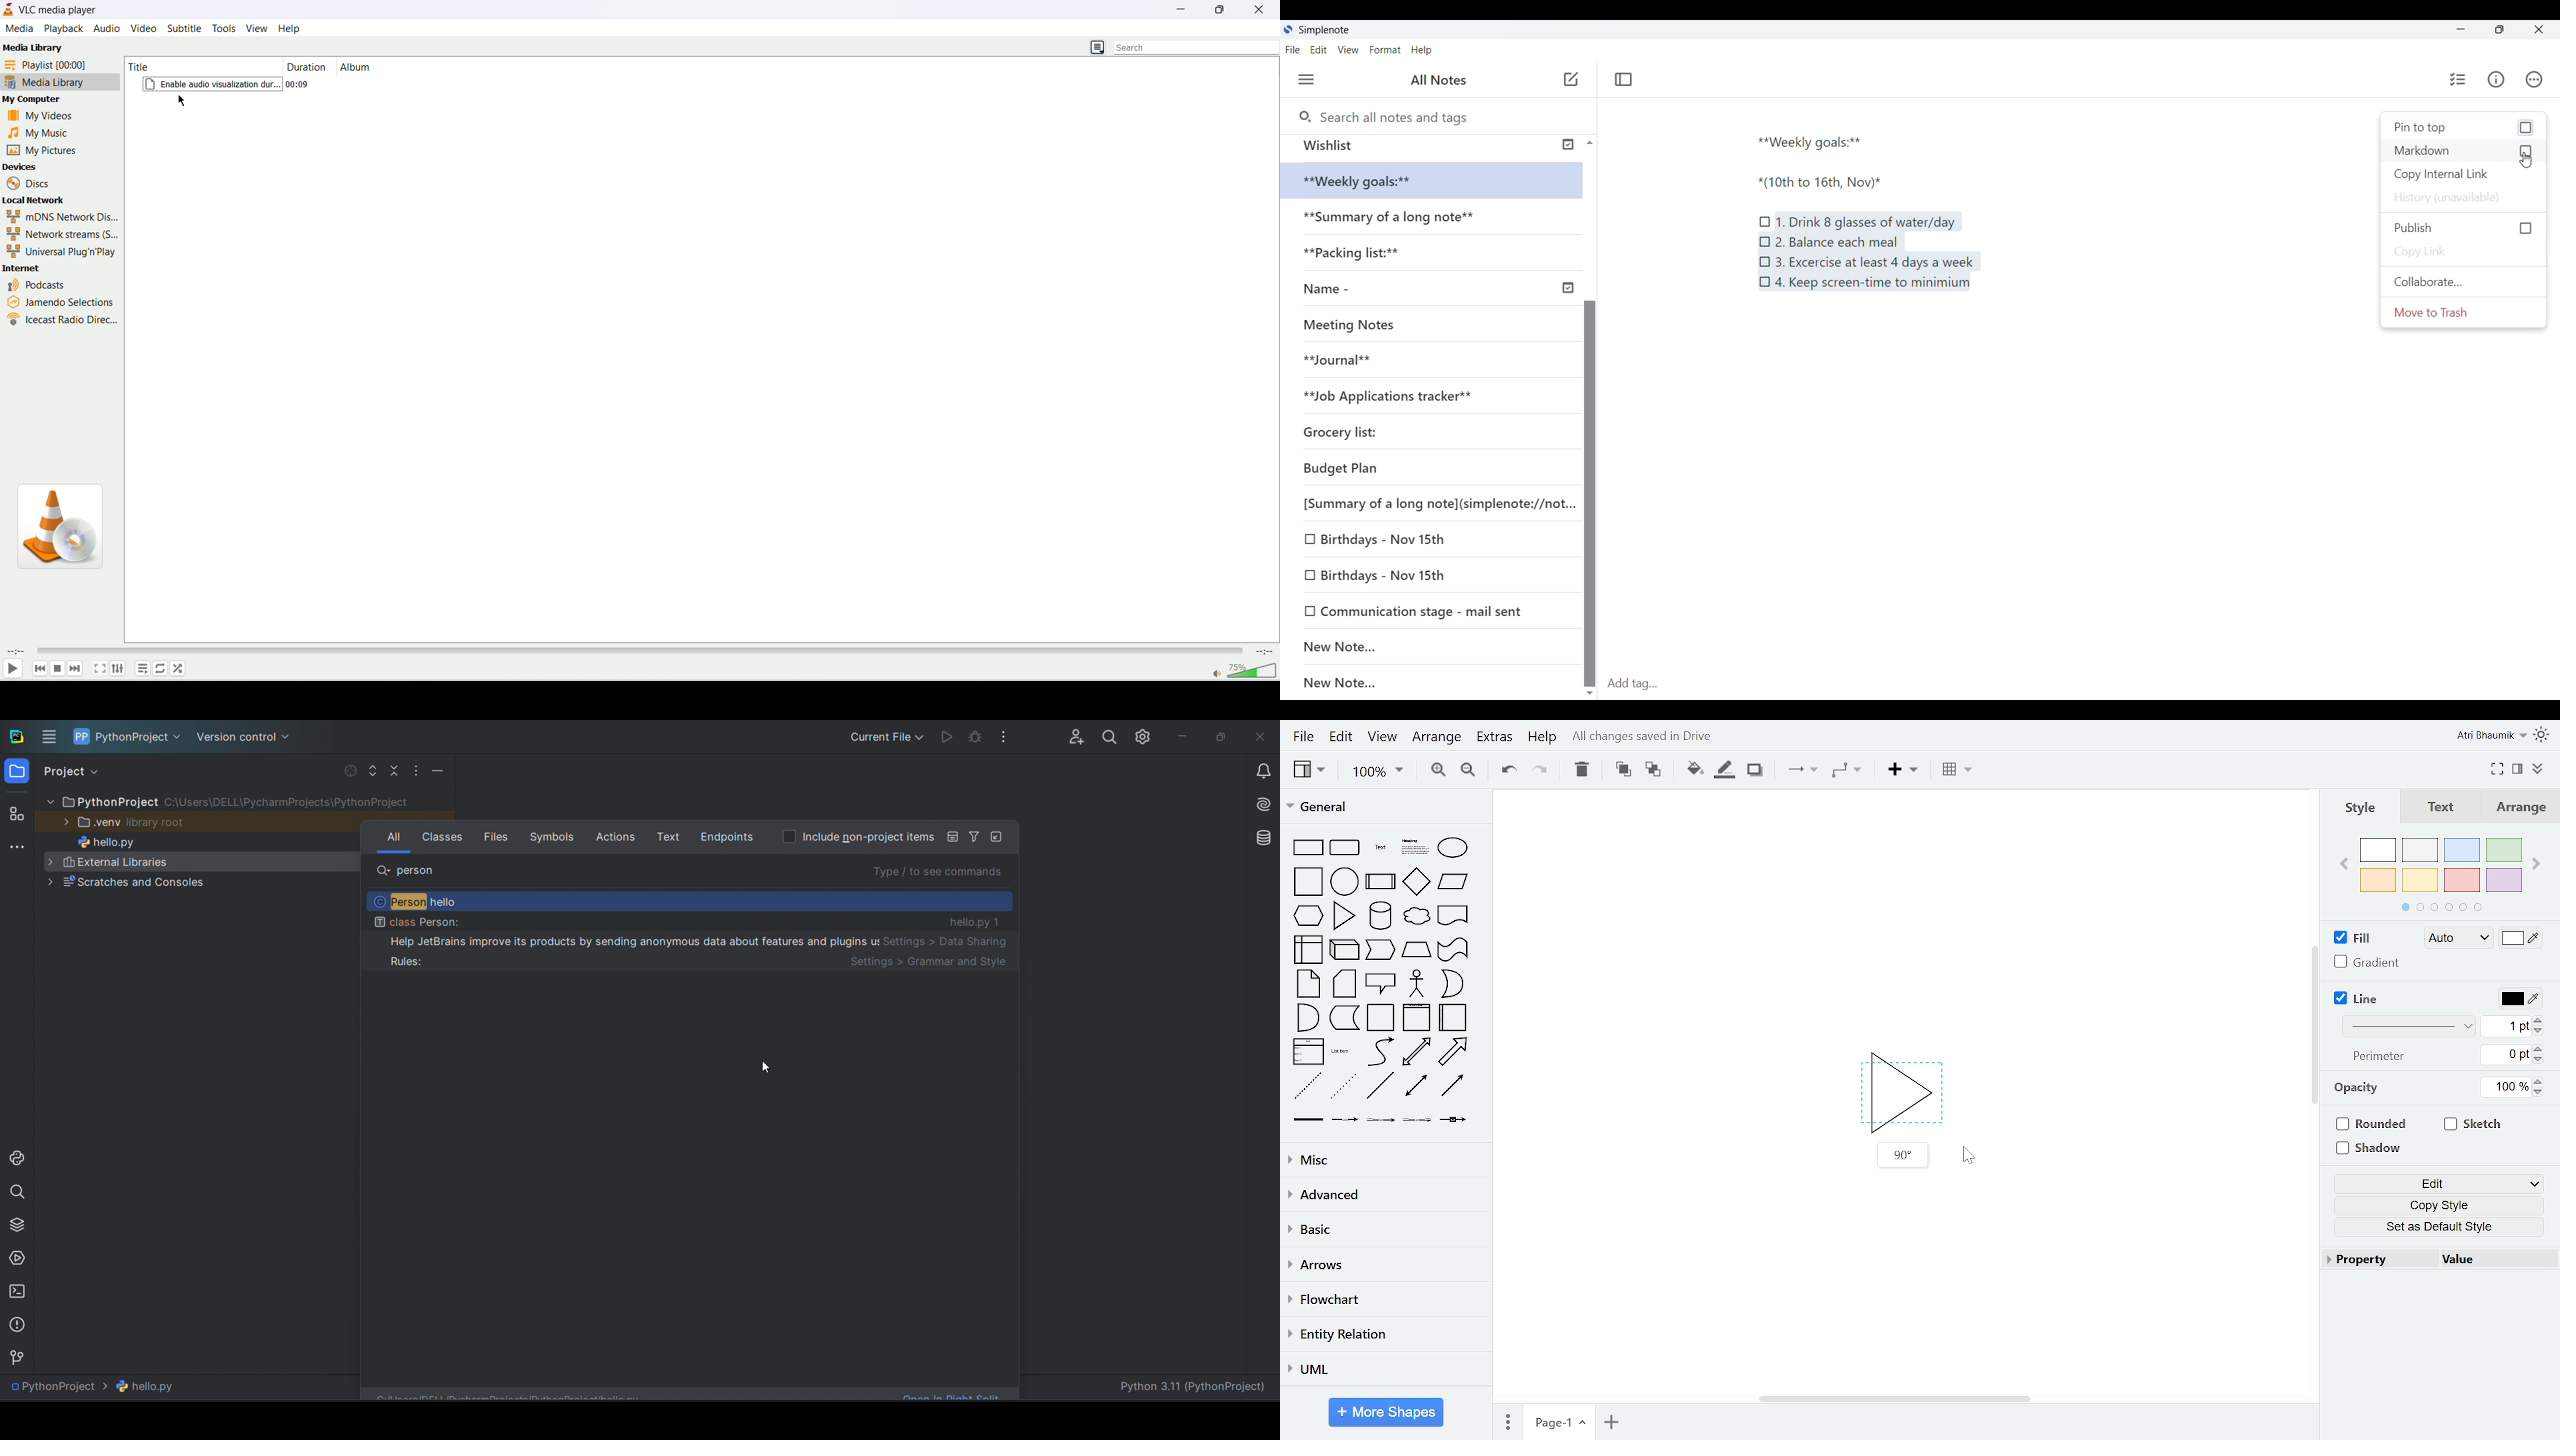 This screenshot has width=2576, height=1456. Describe the element at coordinates (1442, 80) in the screenshot. I see `All notes` at that location.